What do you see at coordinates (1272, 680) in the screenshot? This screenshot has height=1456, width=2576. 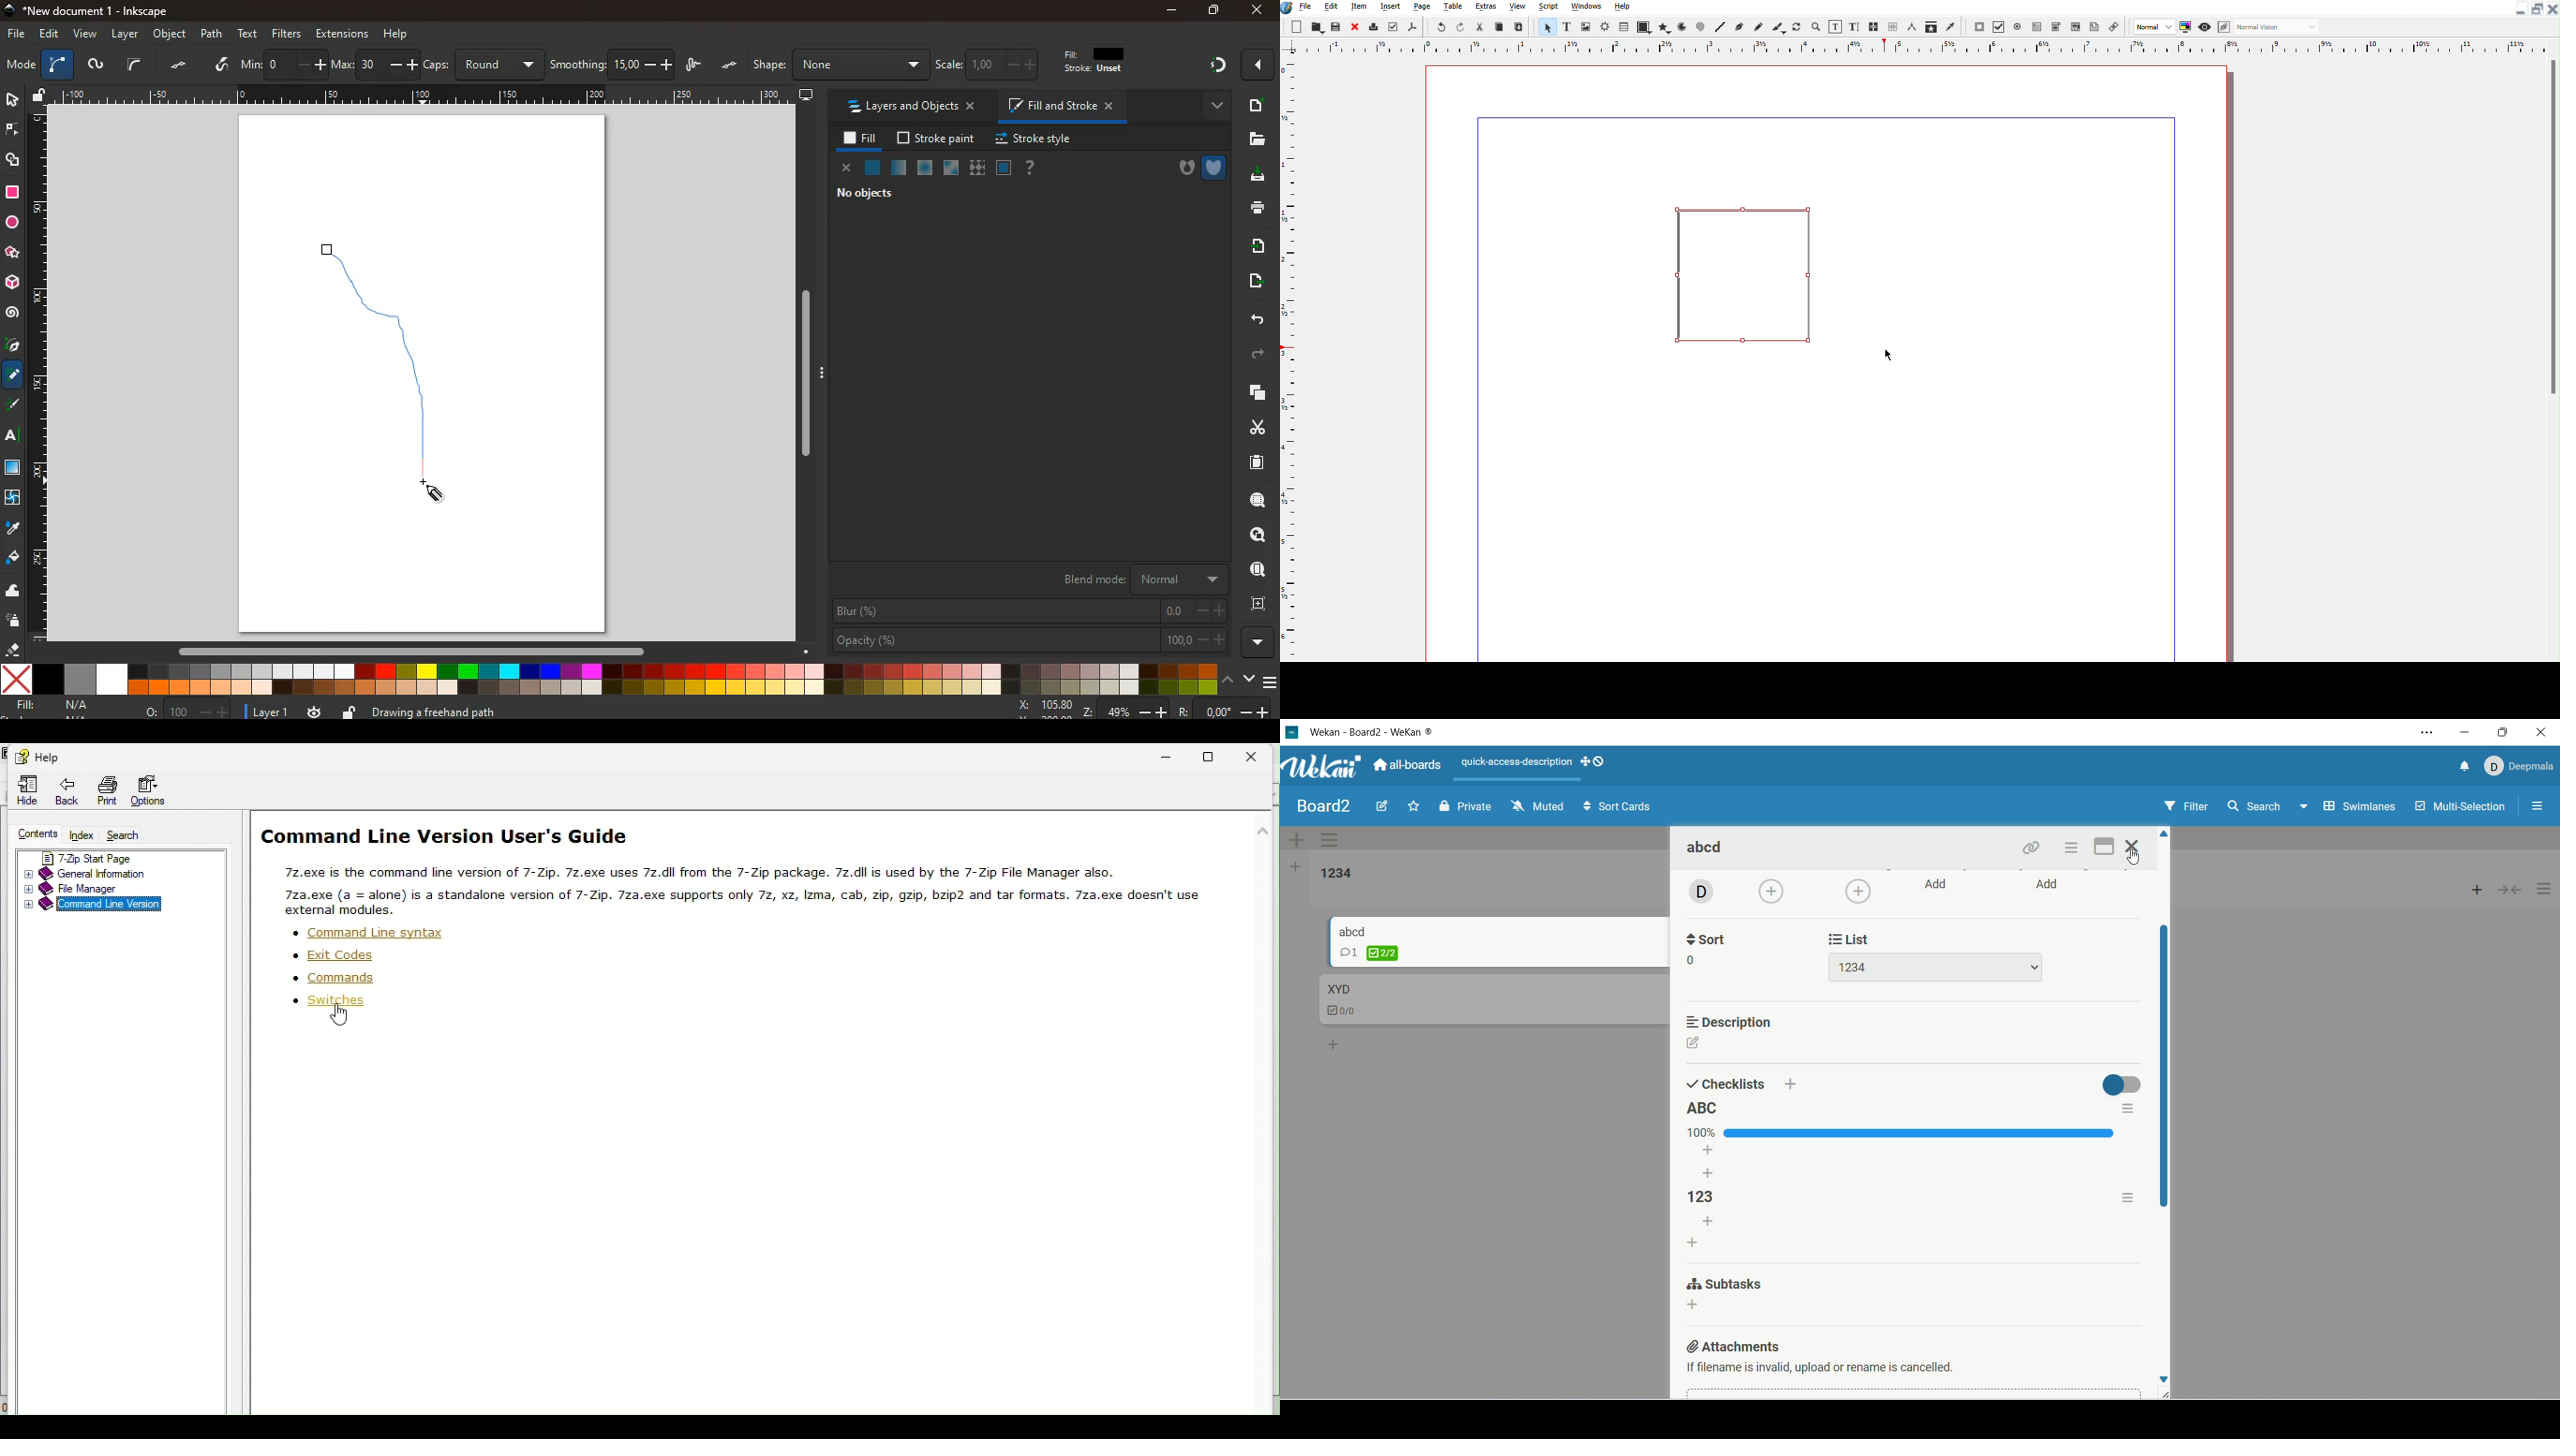 I see `menu` at bounding box center [1272, 680].